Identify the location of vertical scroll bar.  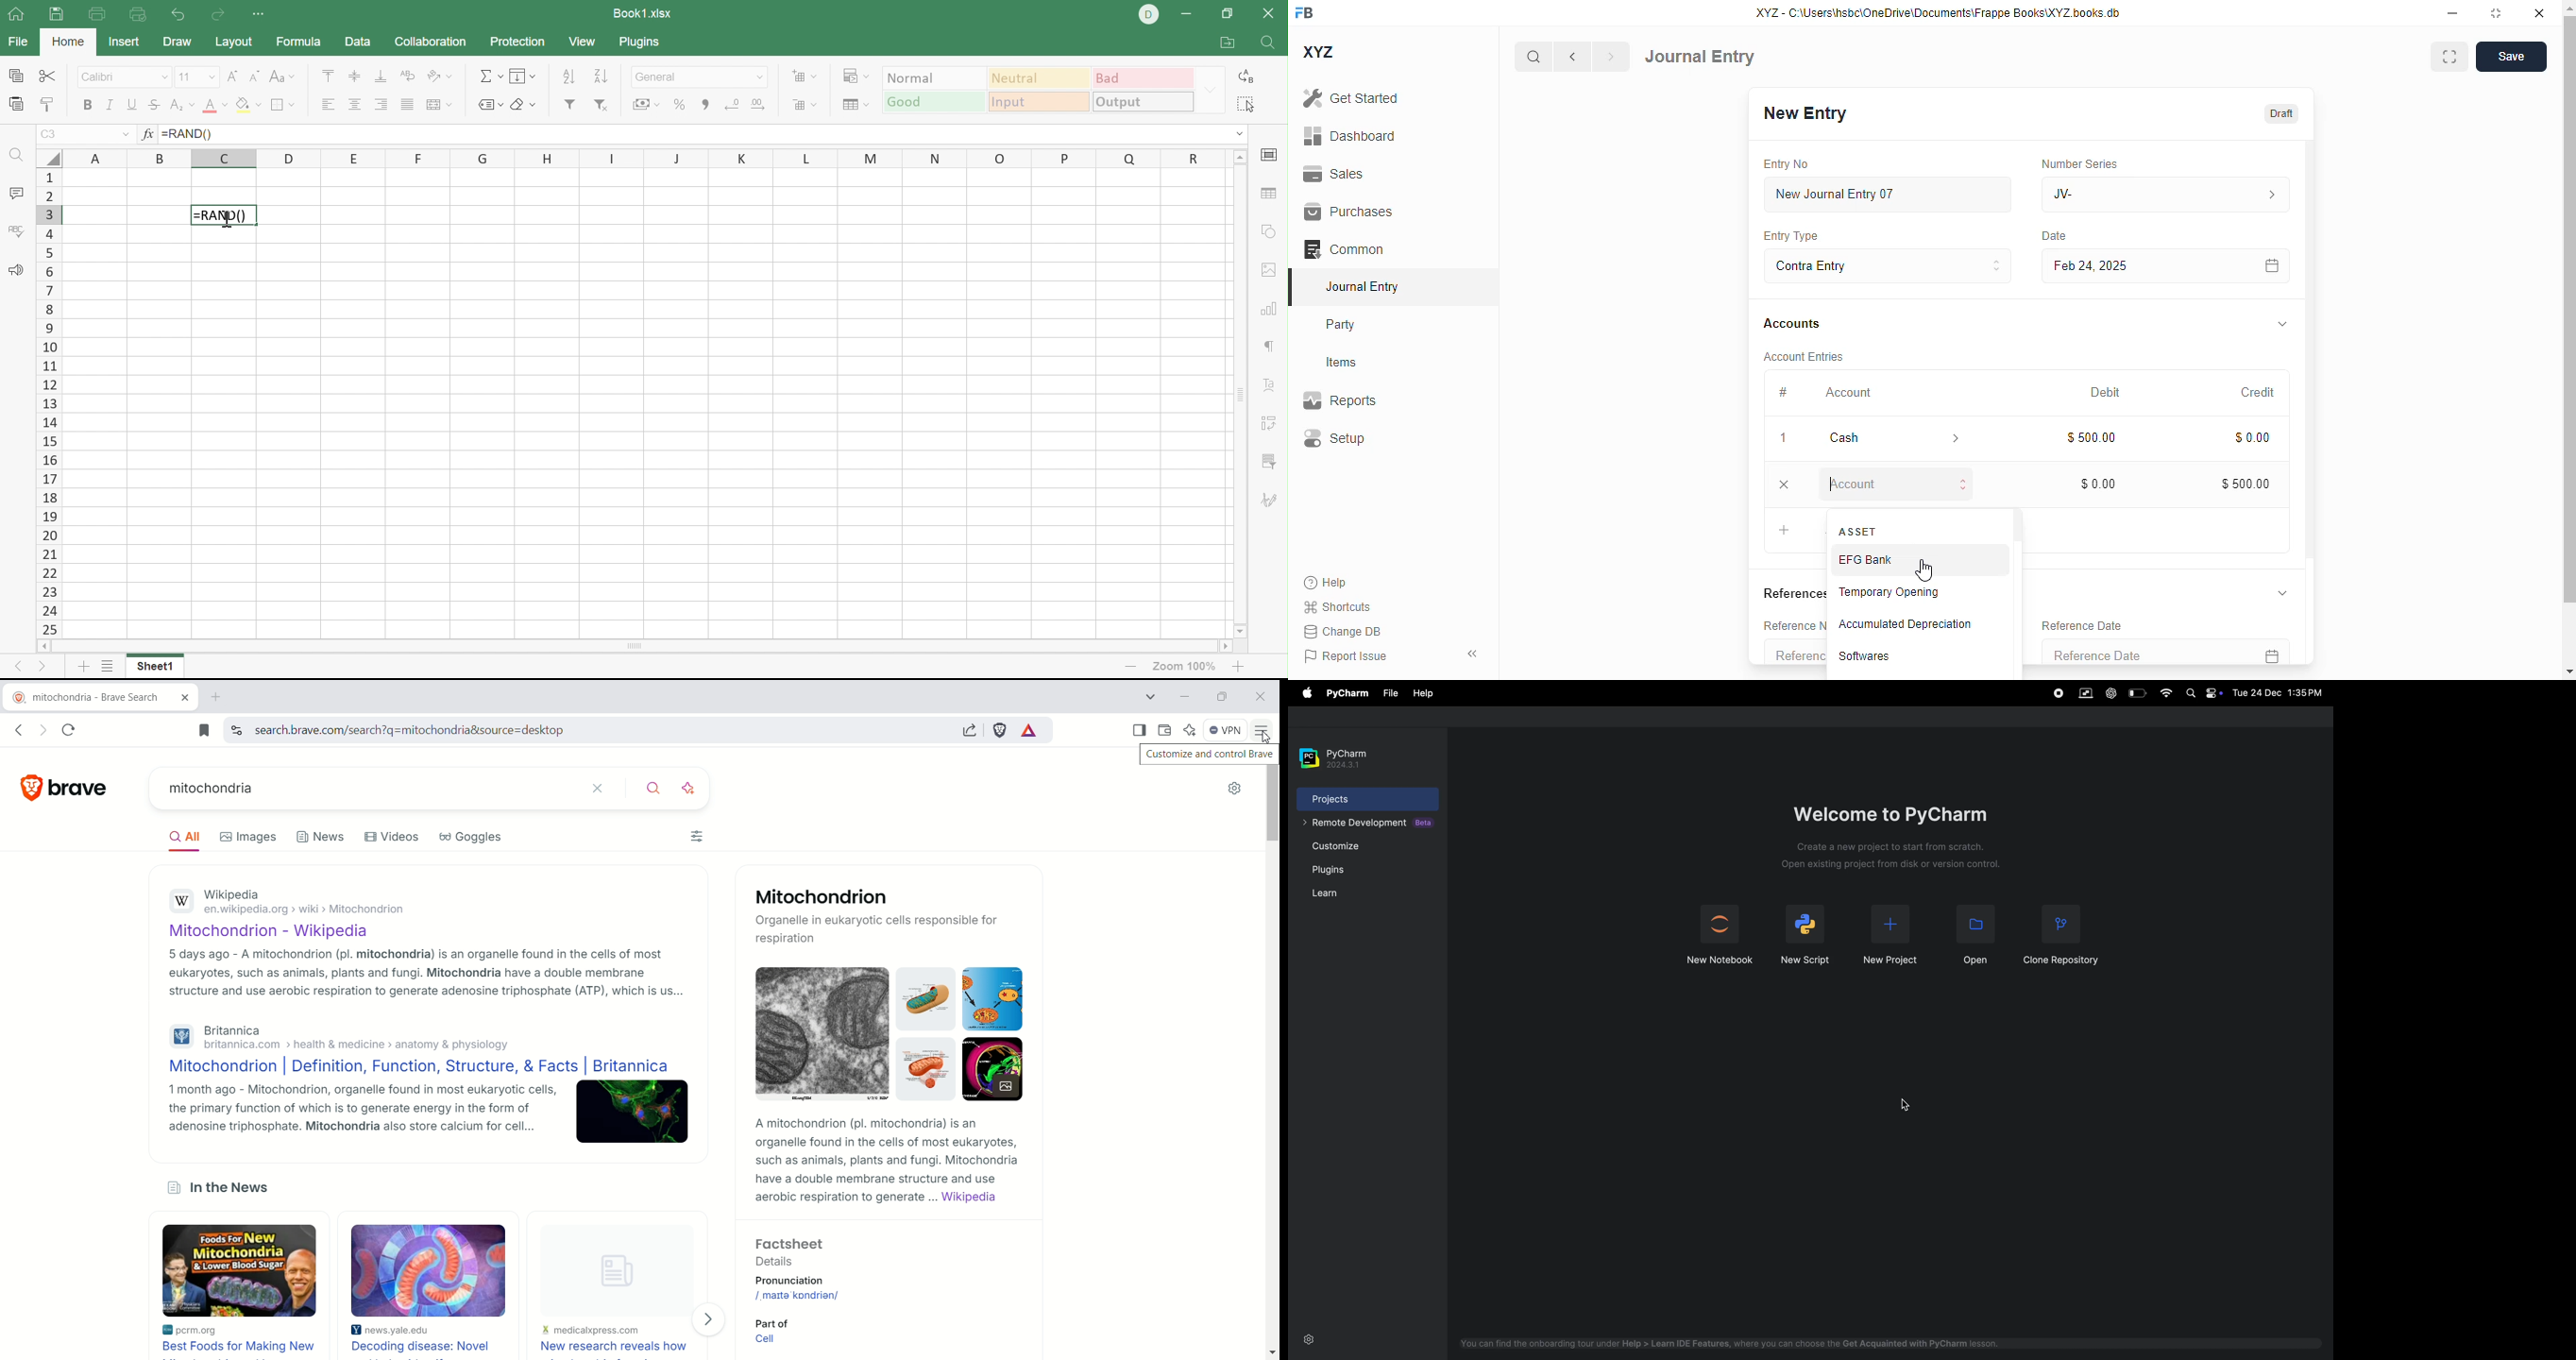
(2314, 401).